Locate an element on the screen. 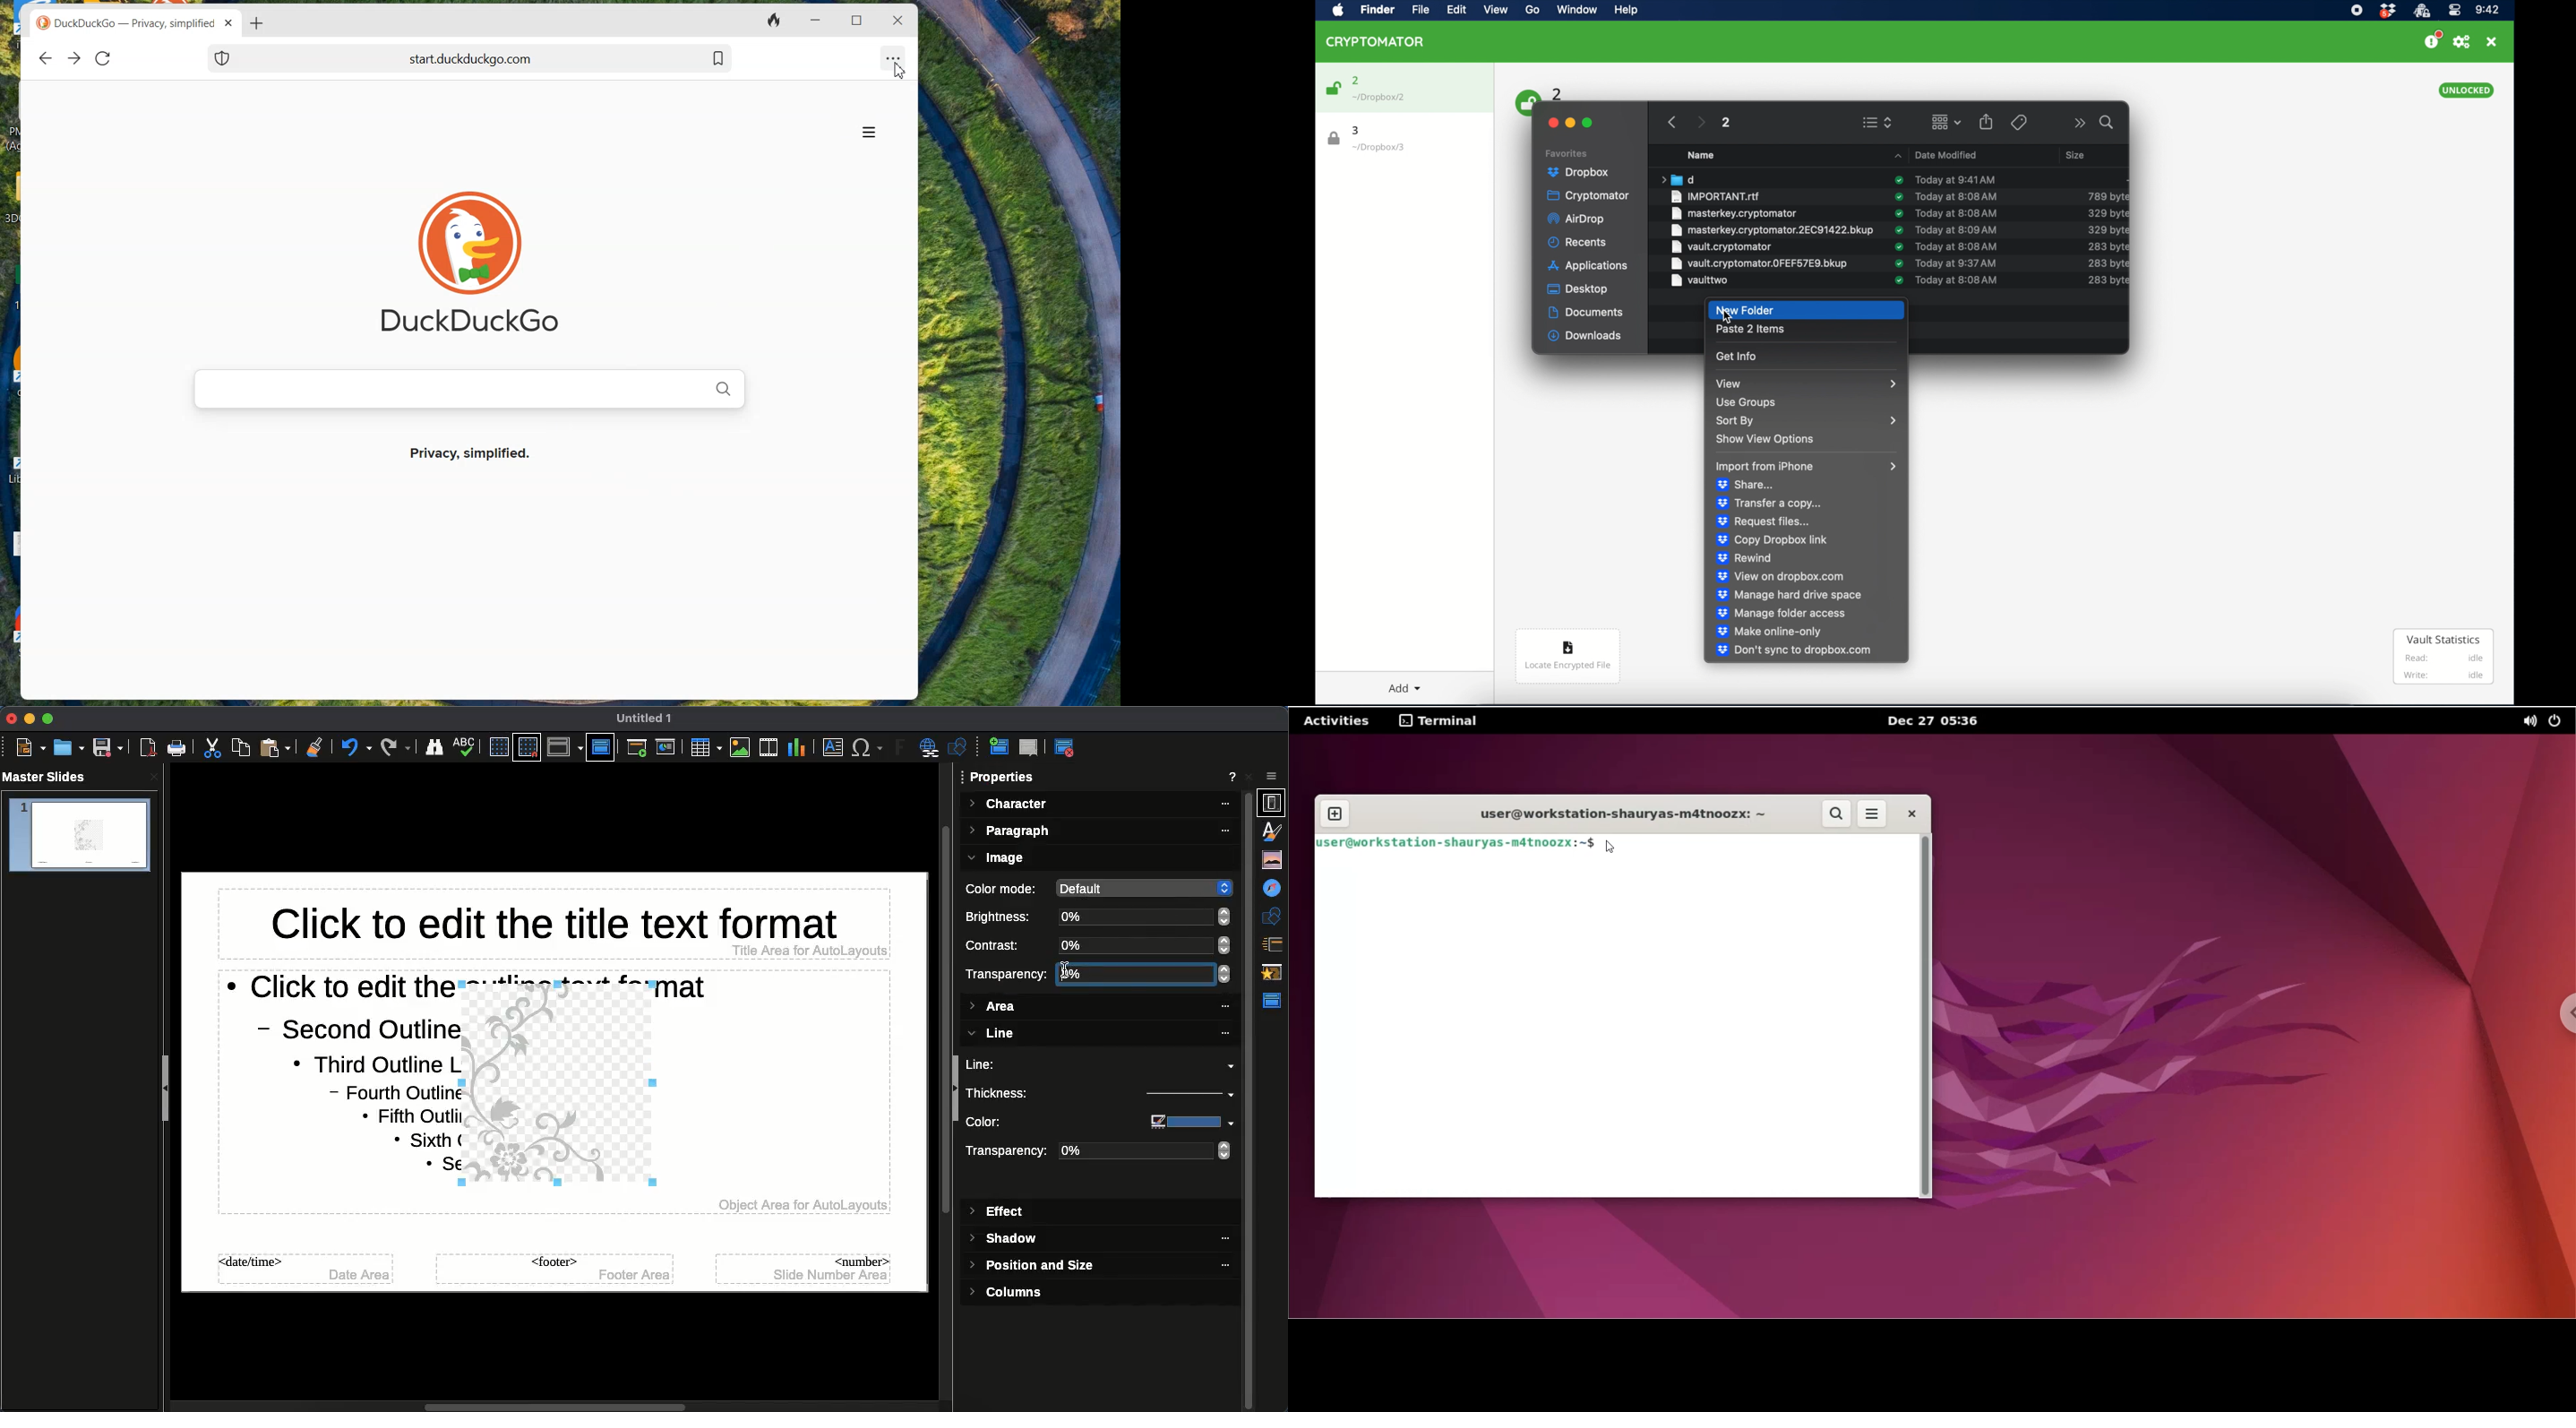 This screenshot has width=2576, height=1428. DuckDuckGo is located at coordinates (475, 322).